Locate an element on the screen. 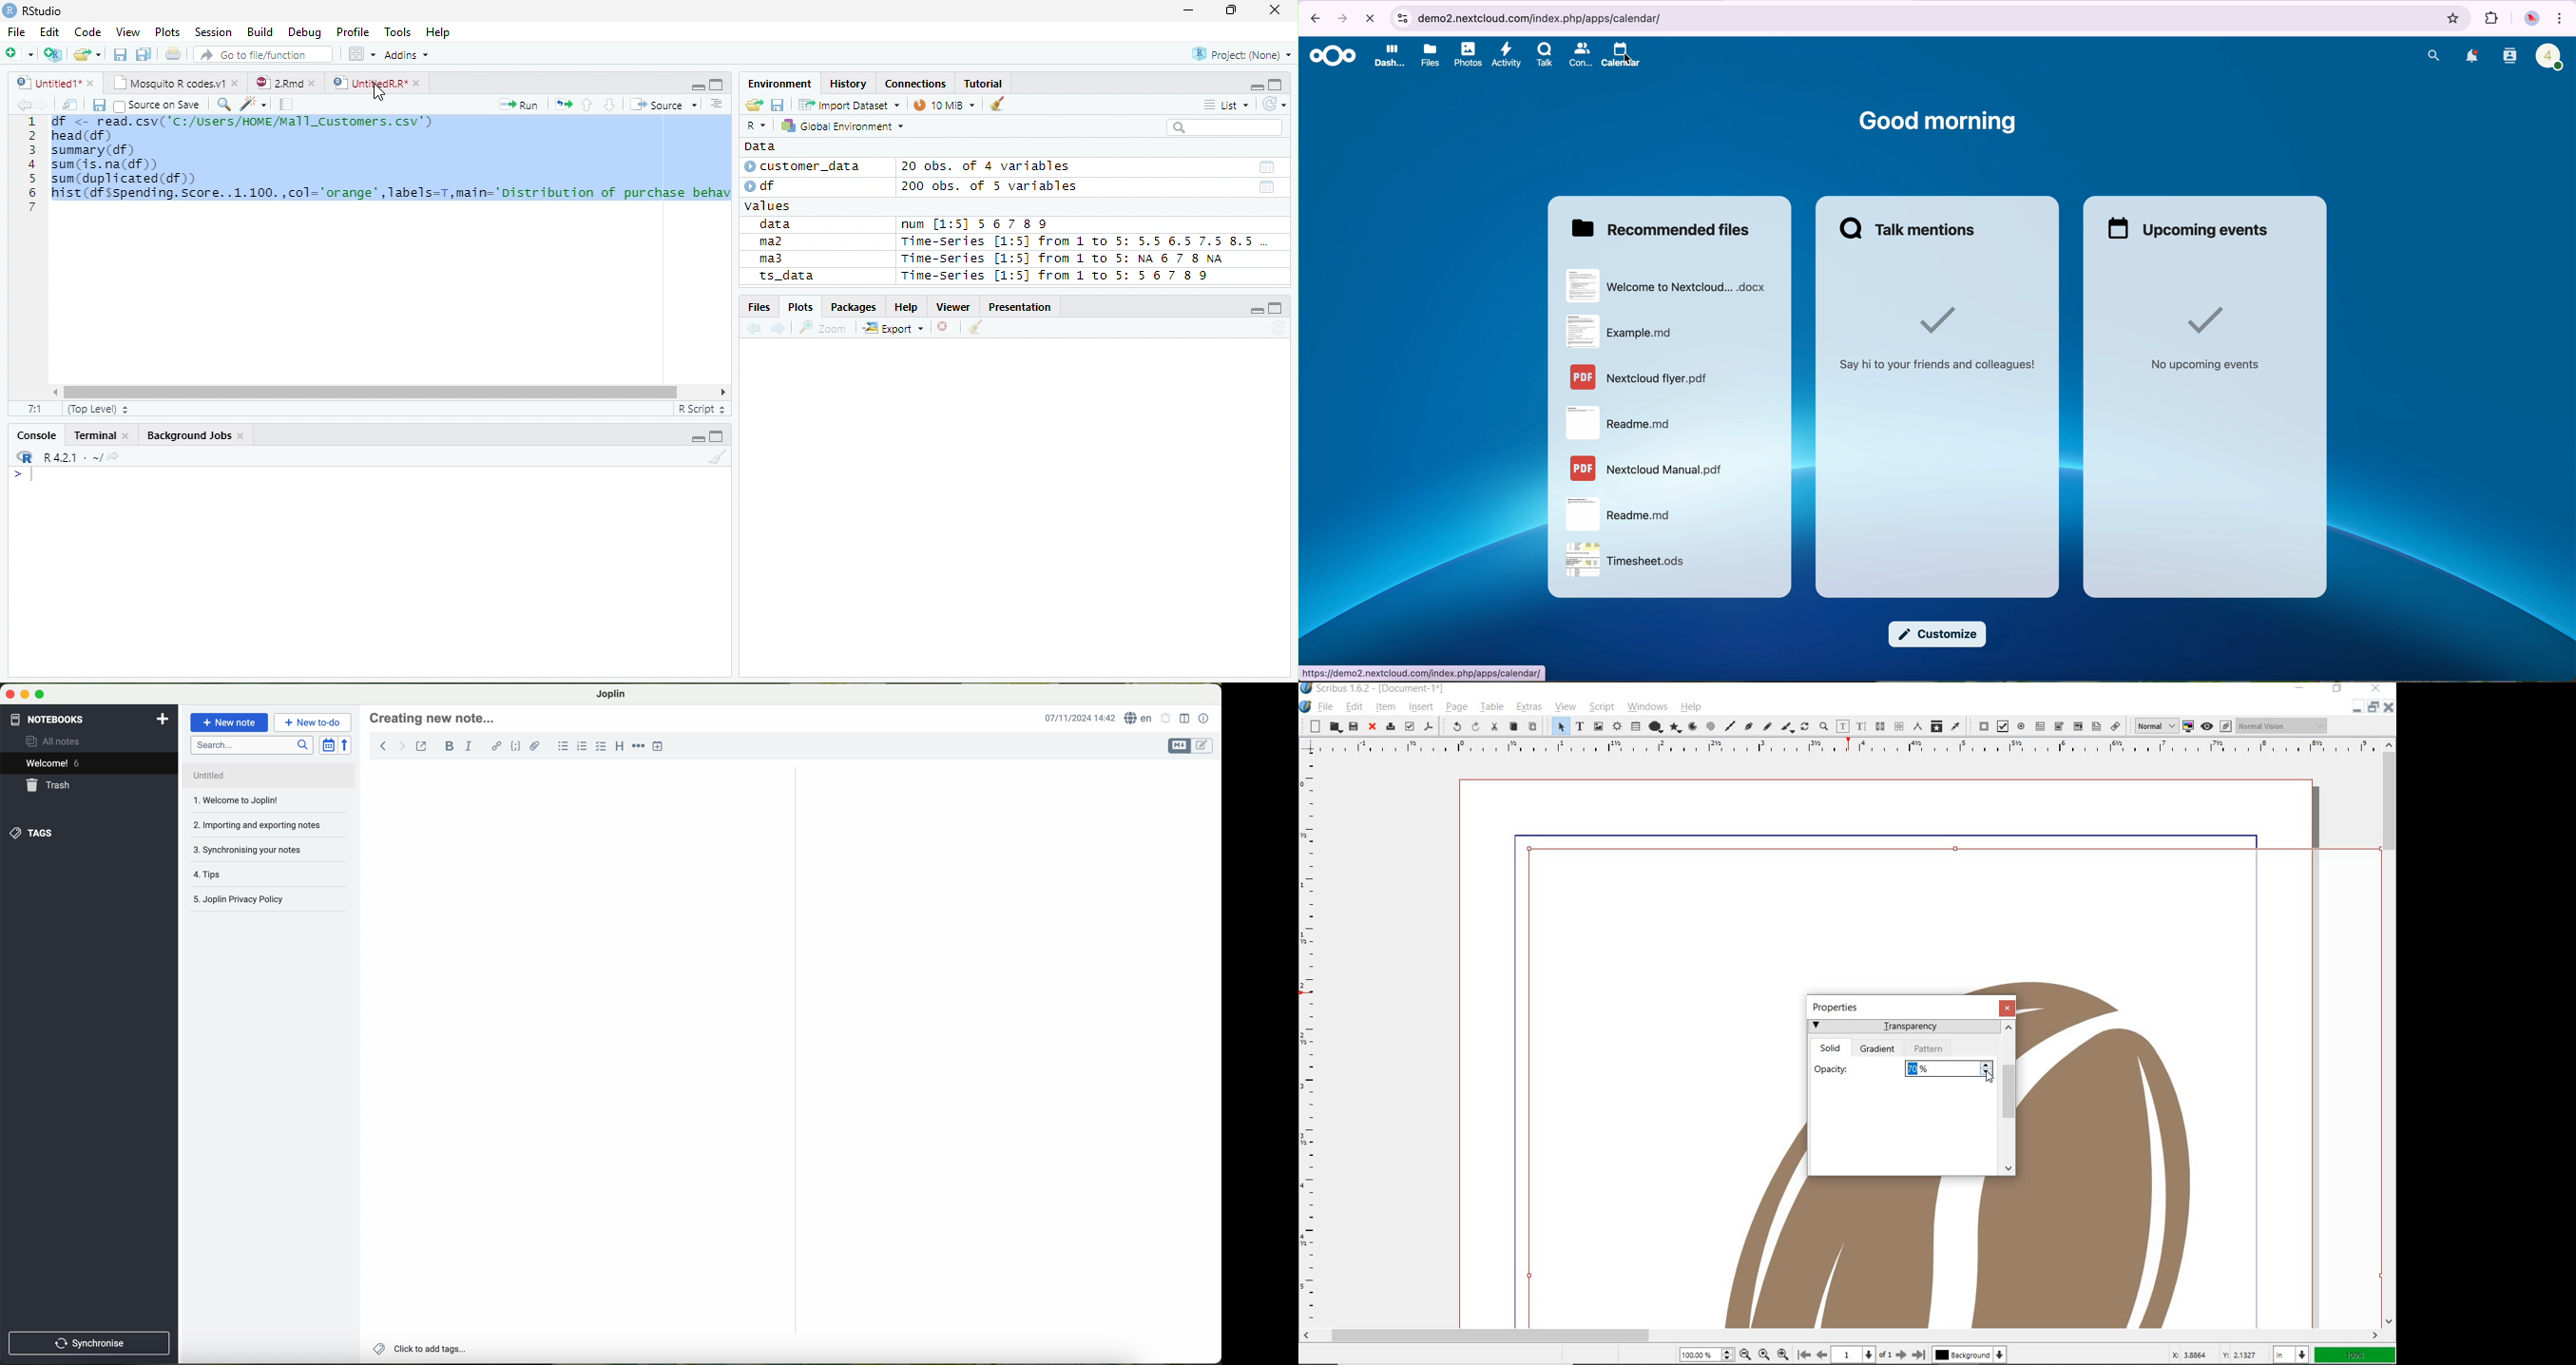 This screenshot has height=1372, width=2576. extensions is located at coordinates (2490, 19).